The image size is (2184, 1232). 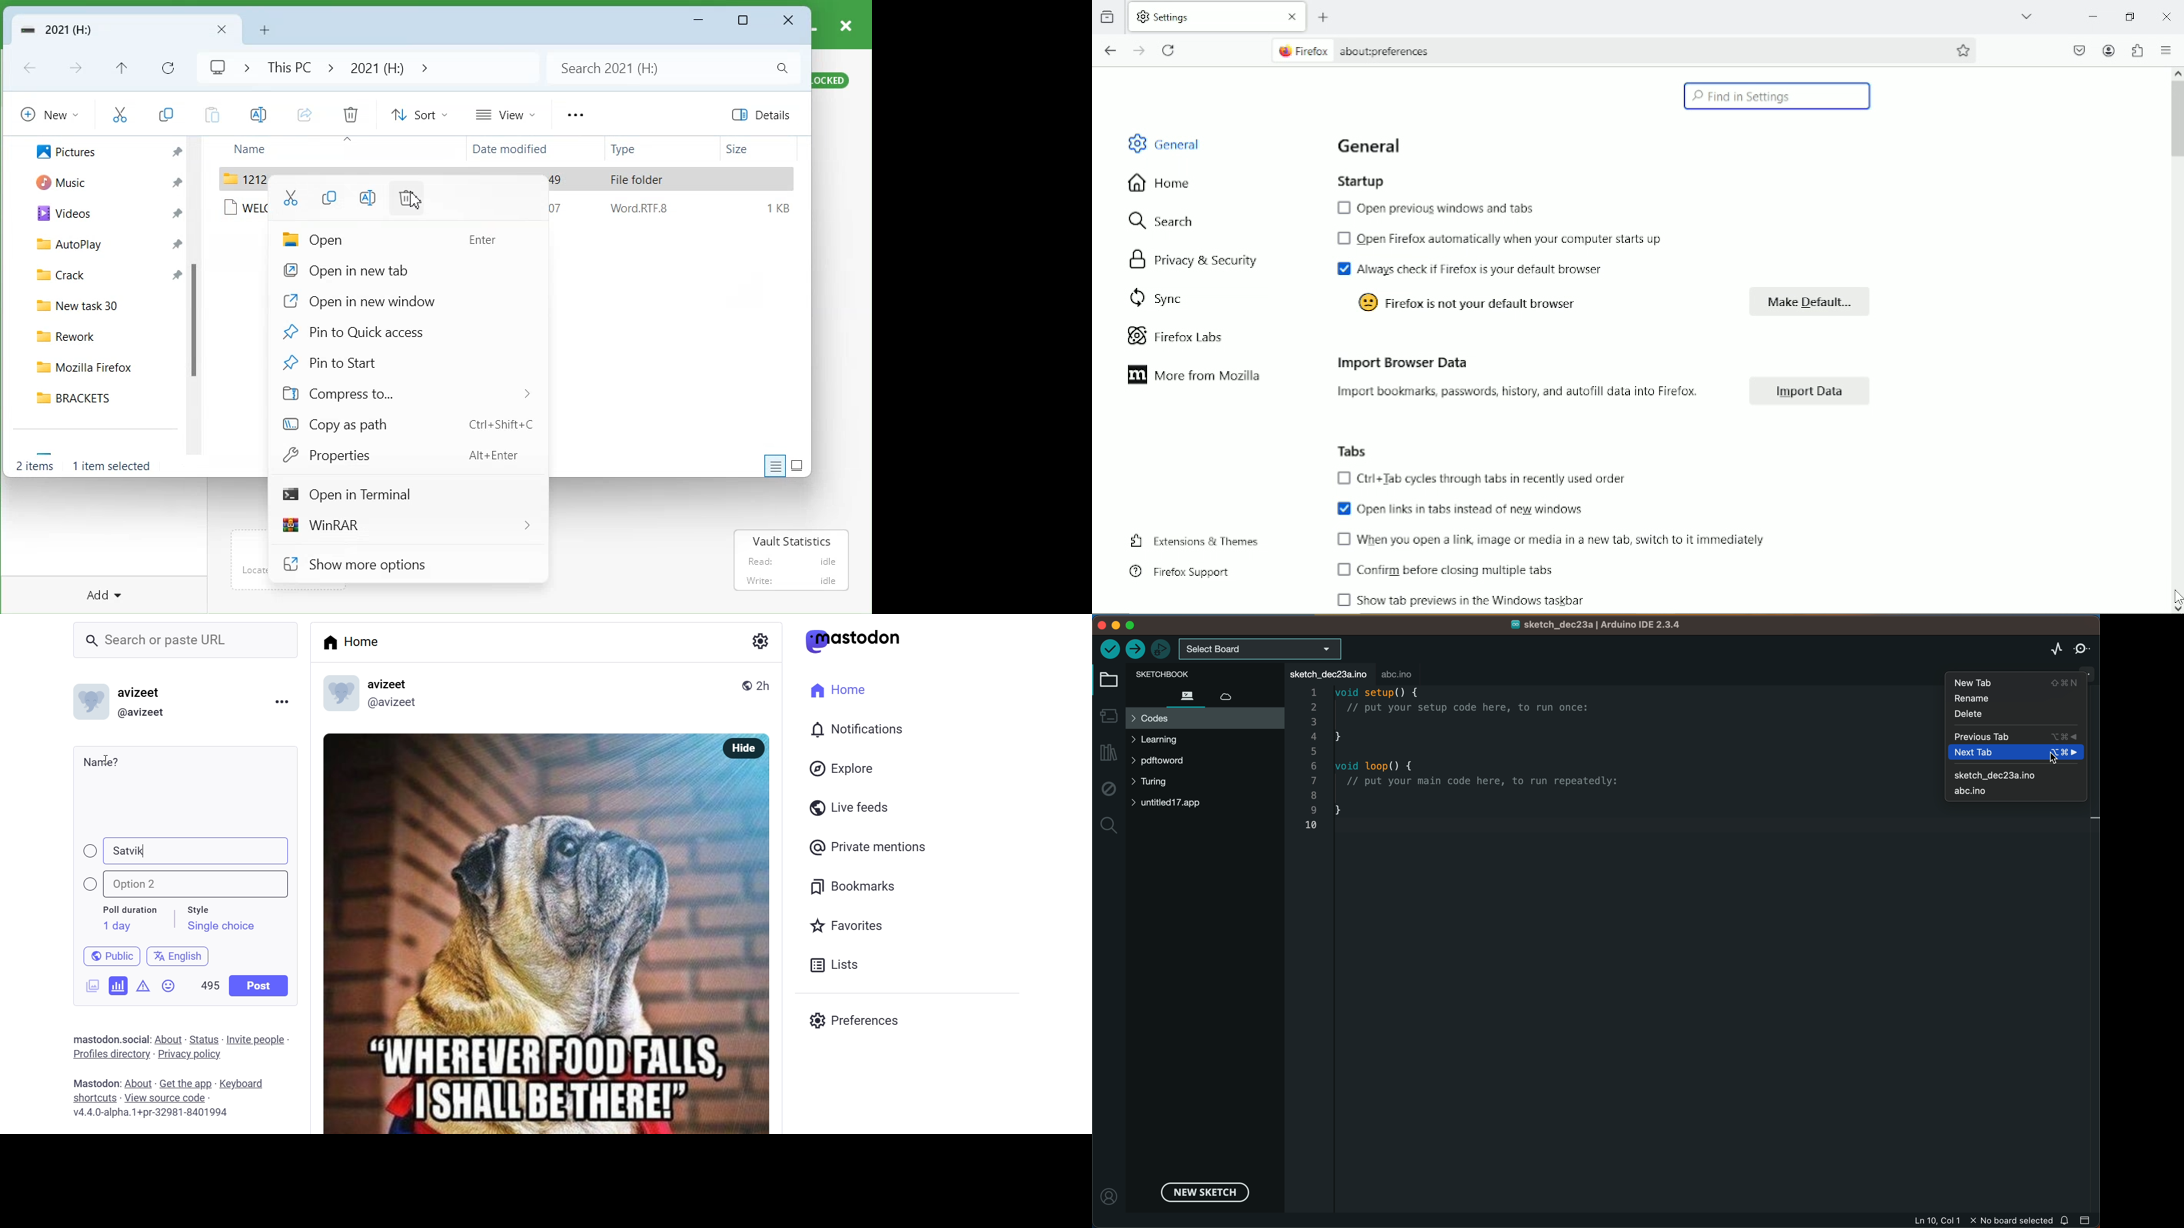 I want to click on code, so click(x=1533, y=761).